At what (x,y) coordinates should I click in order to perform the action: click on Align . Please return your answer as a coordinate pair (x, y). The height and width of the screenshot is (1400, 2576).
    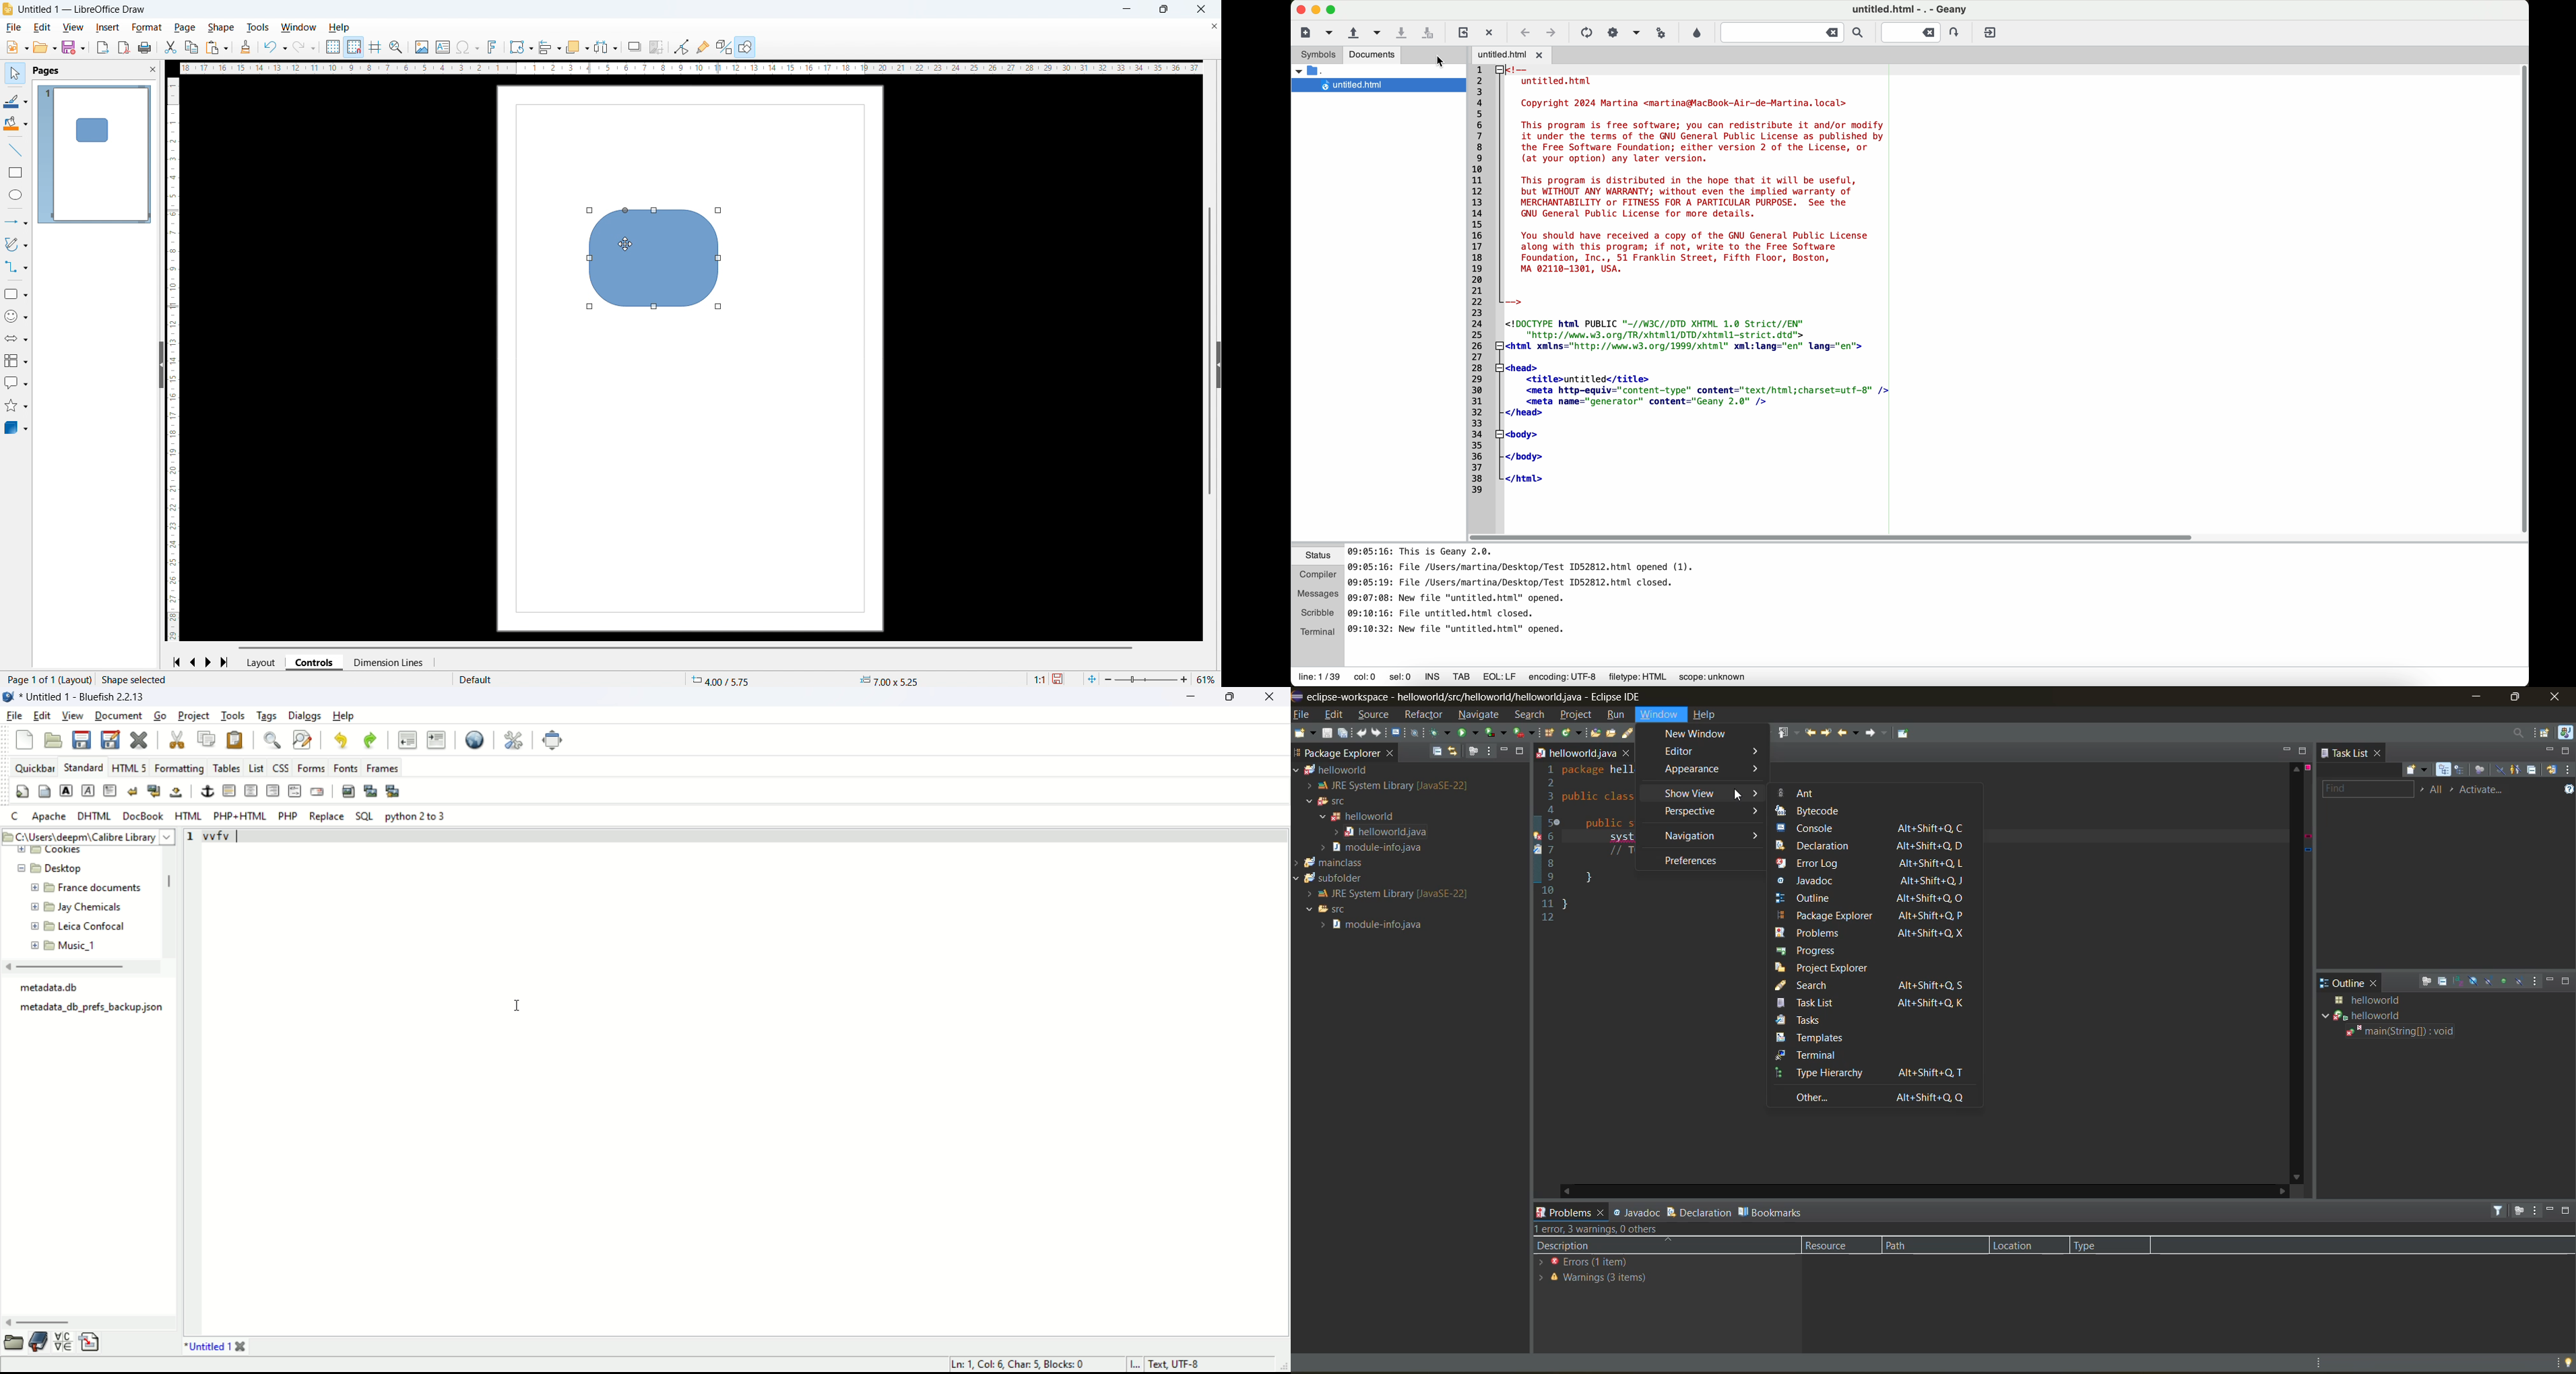
    Looking at the image, I should click on (550, 48).